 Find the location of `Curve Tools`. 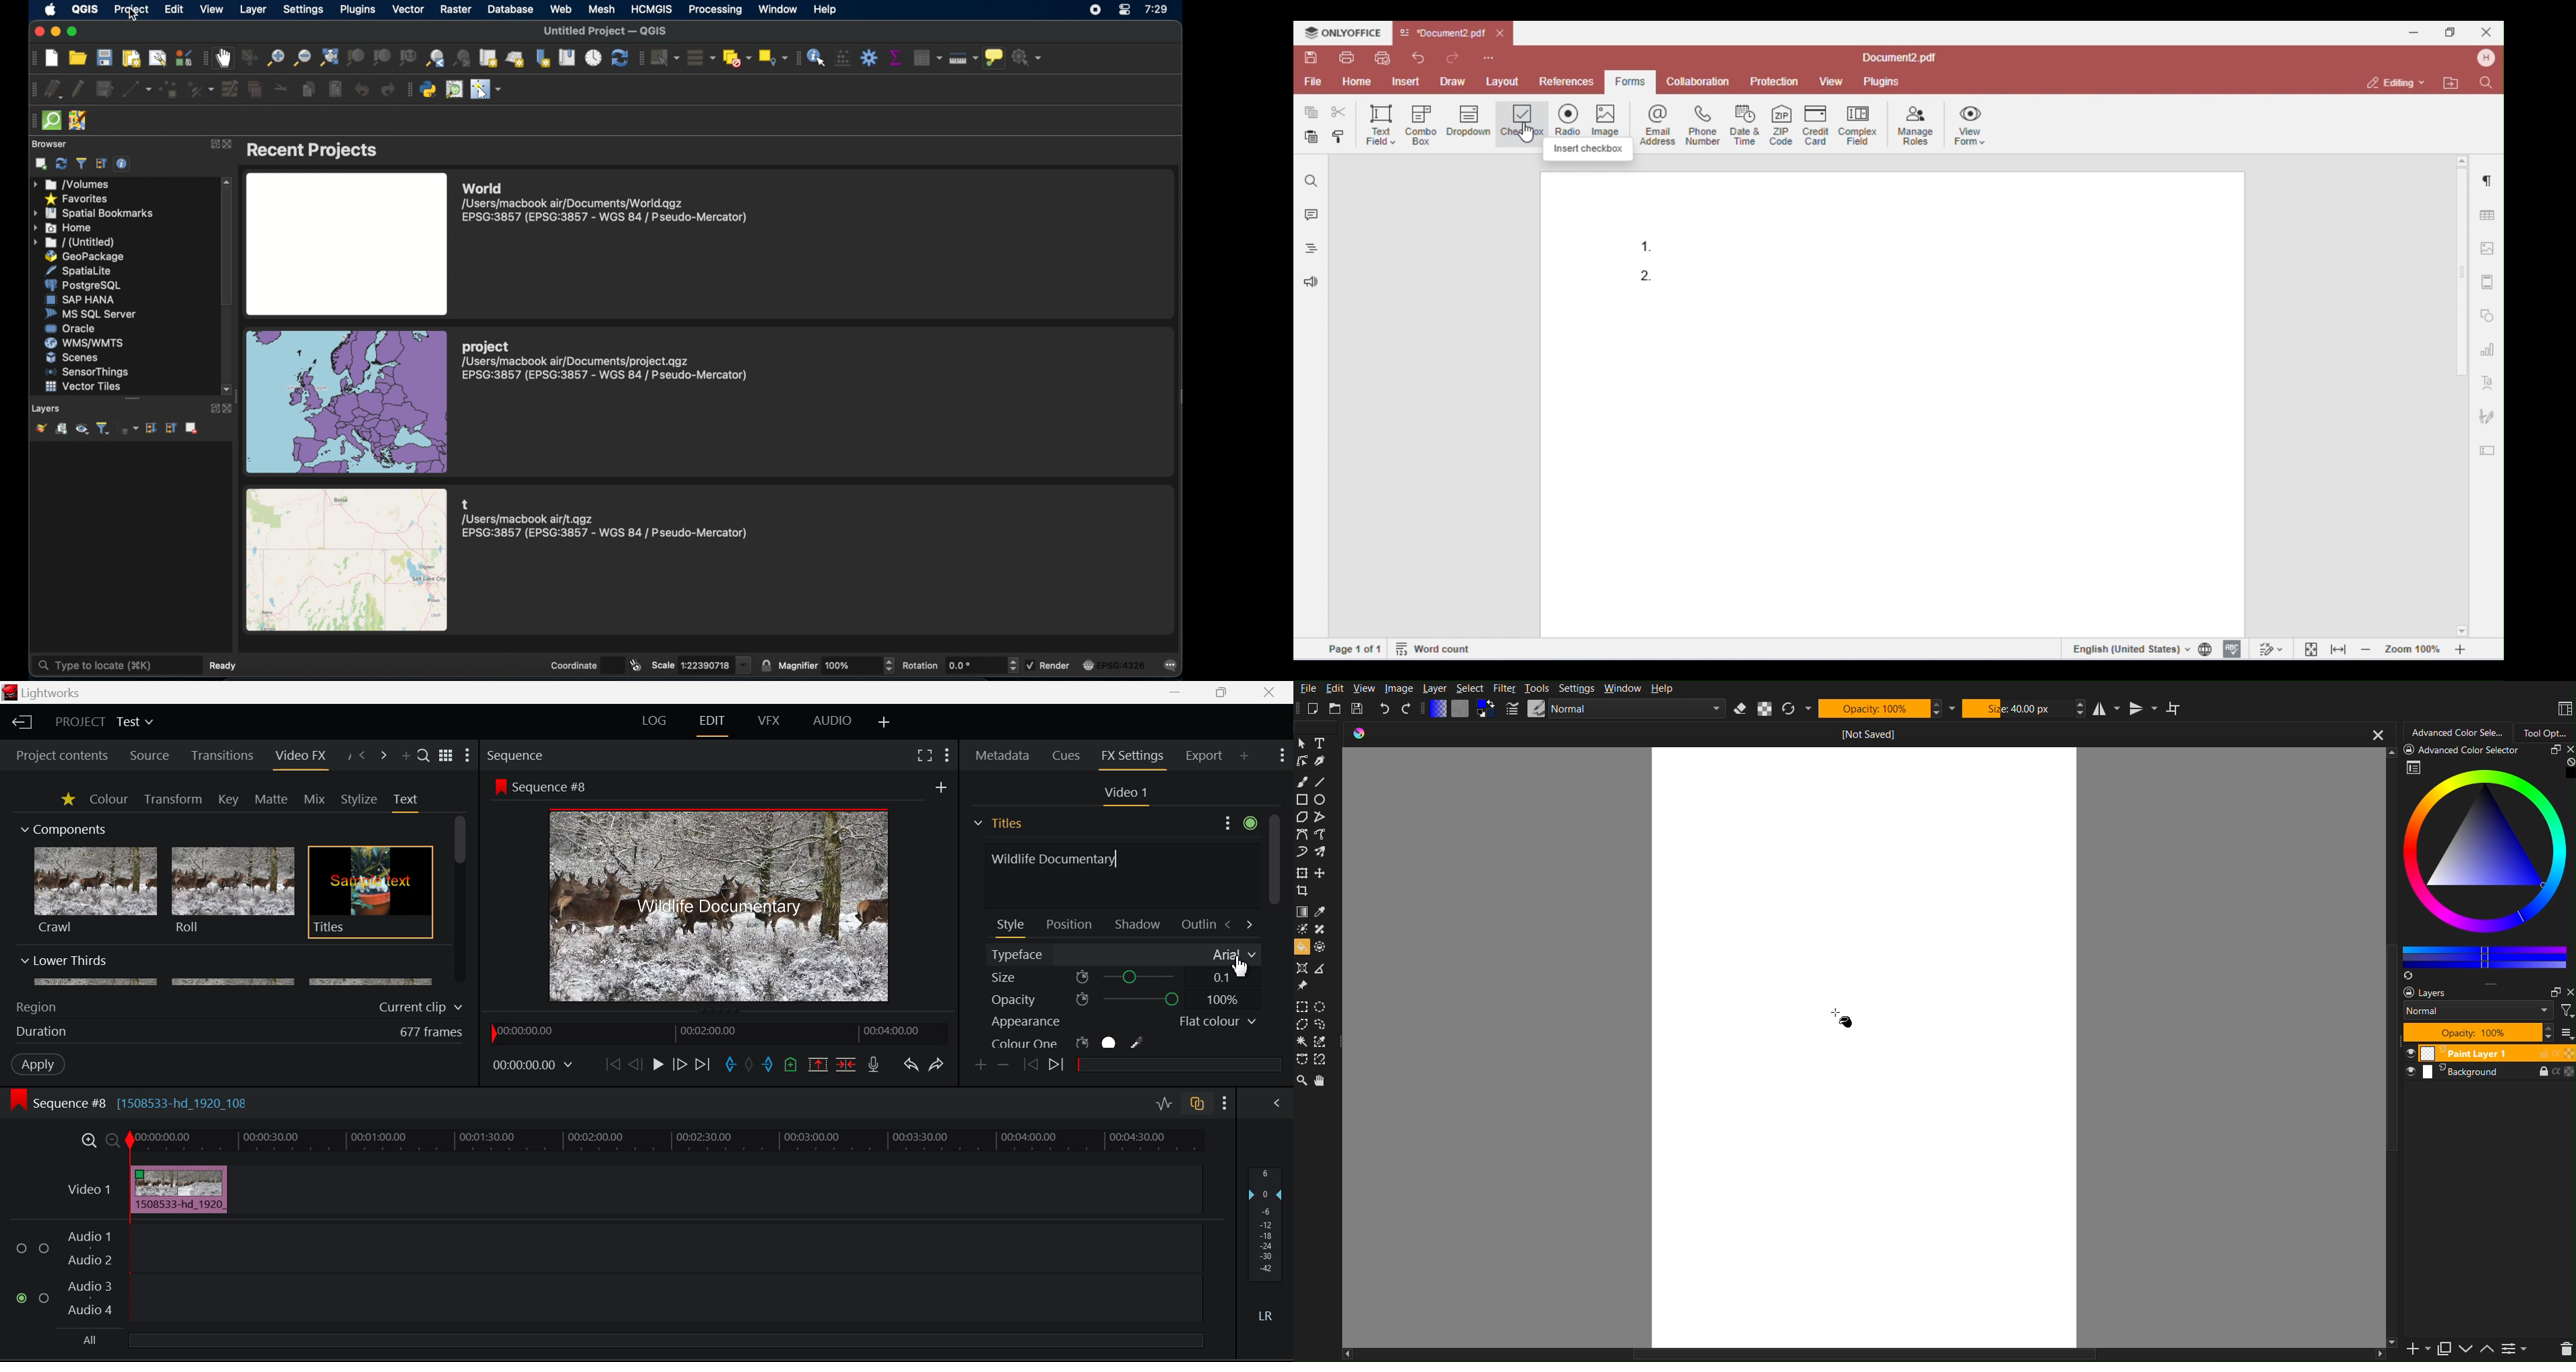

Curve Tools is located at coordinates (1317, 846).